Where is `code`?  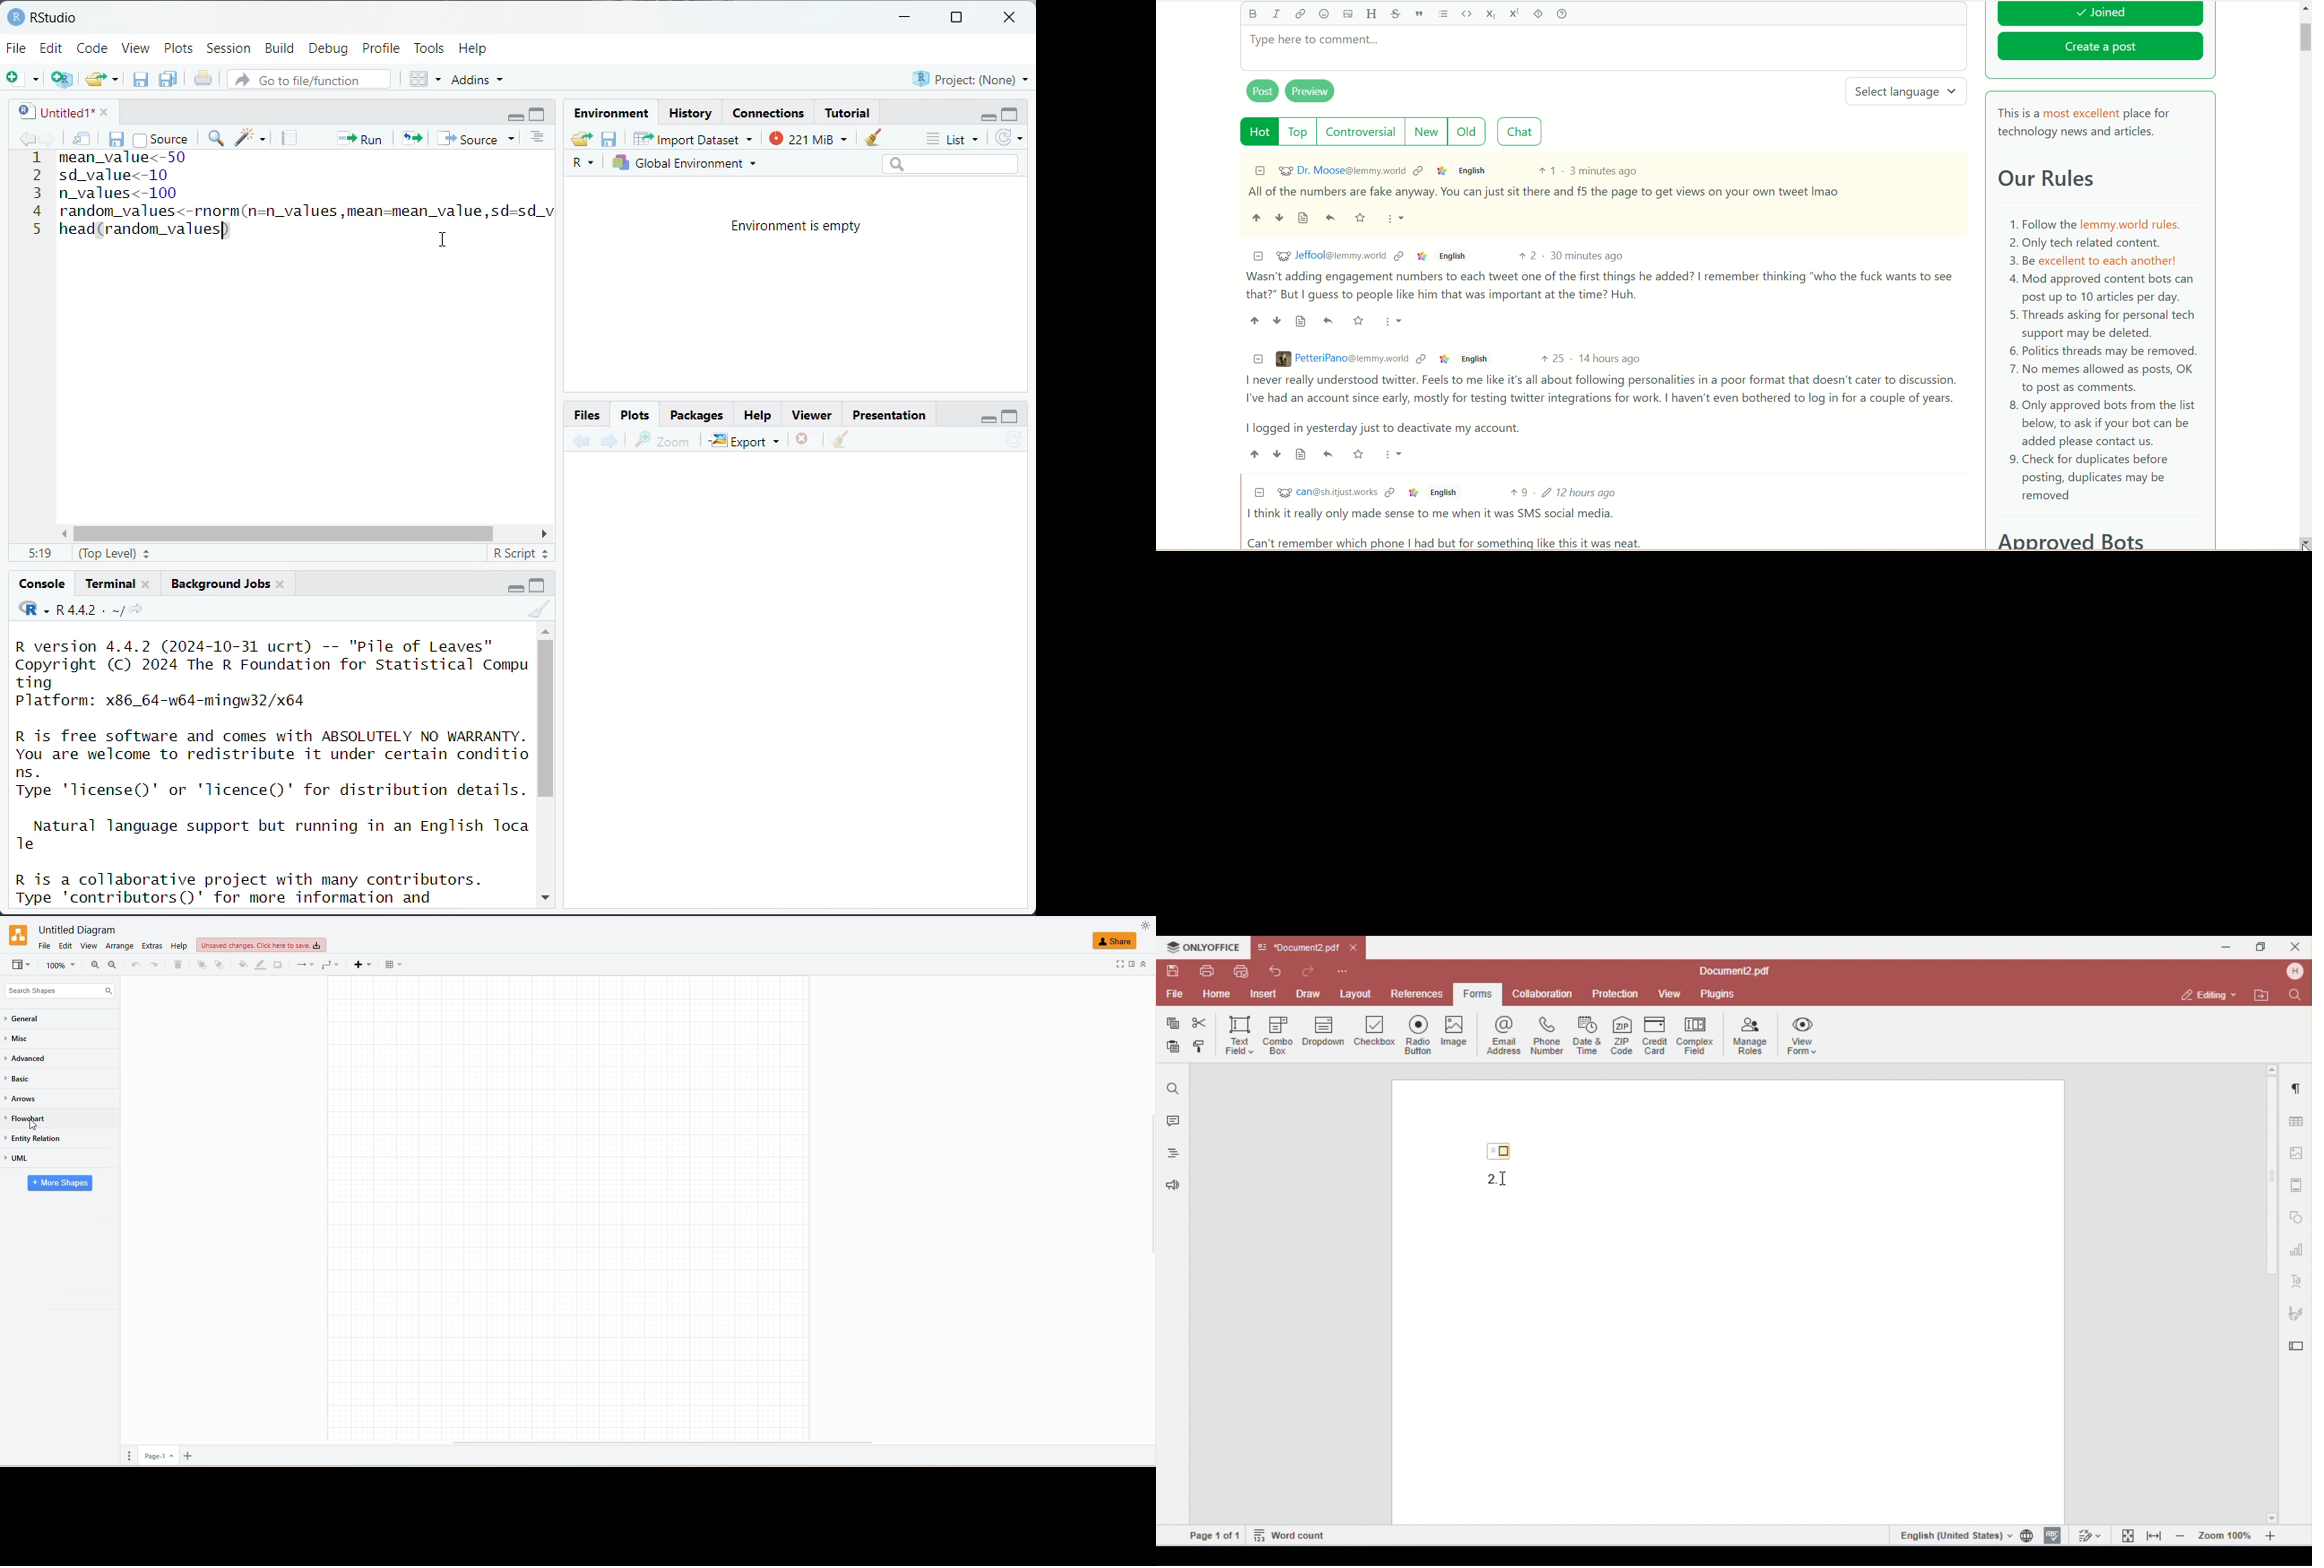 code is located at coordinates (33, 609).